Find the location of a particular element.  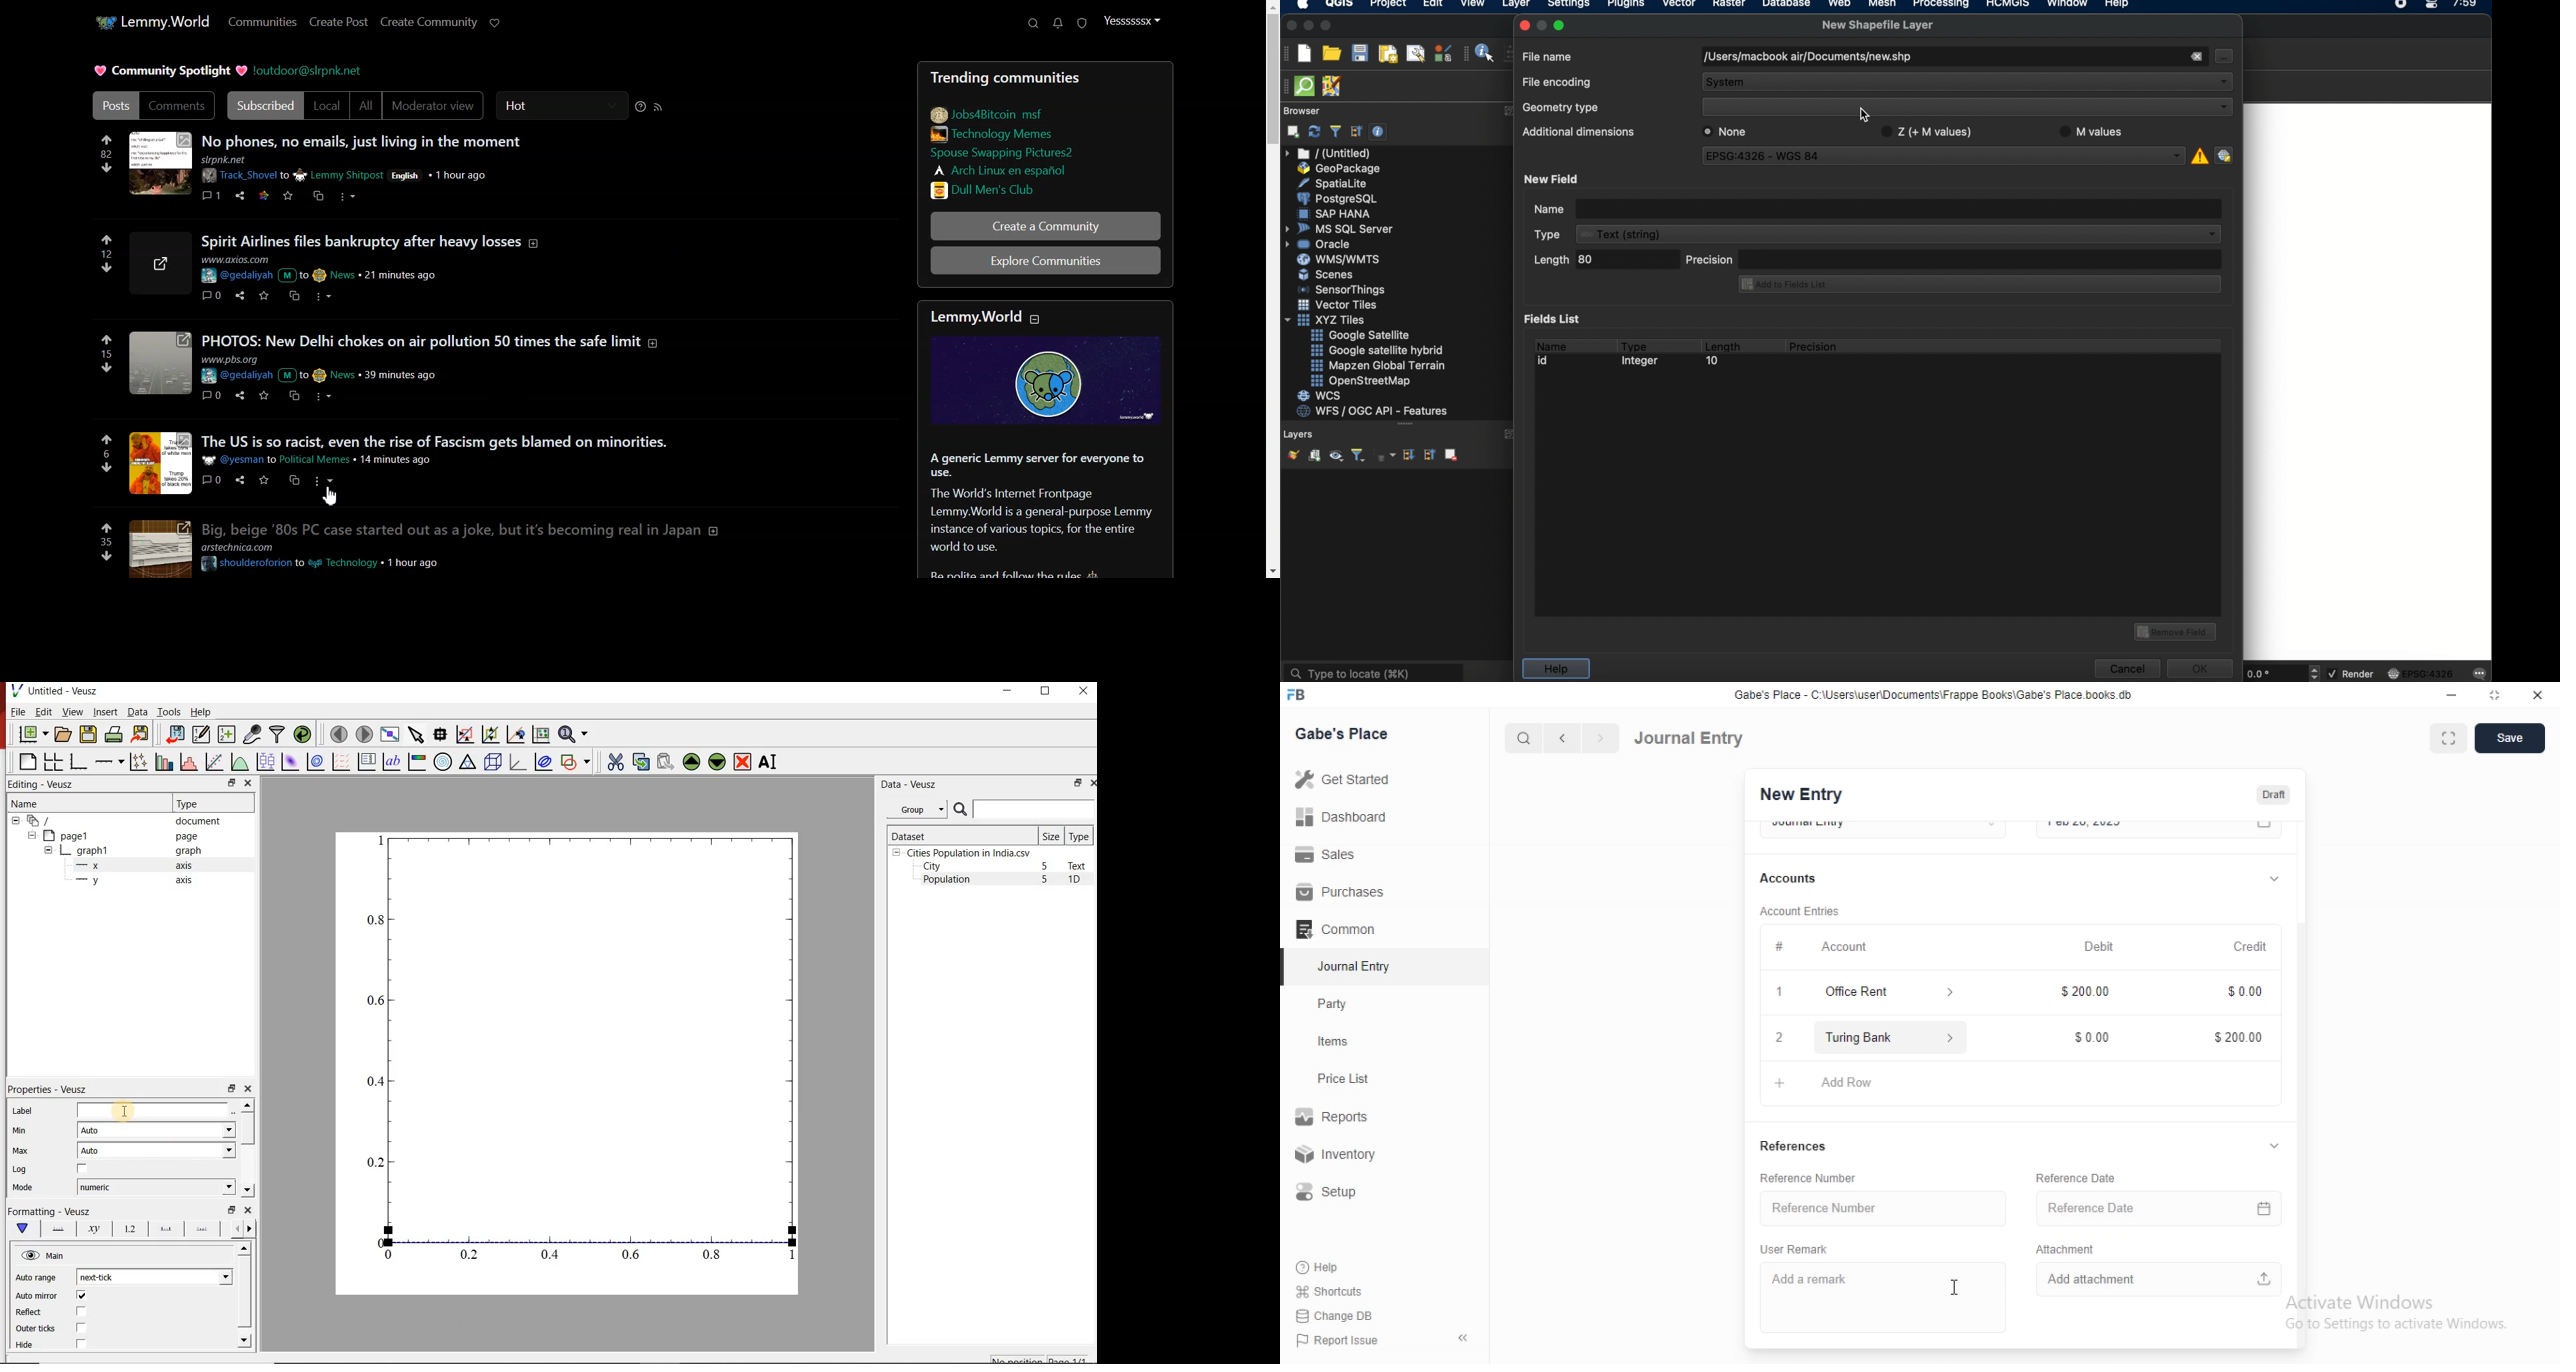

vector is located at coordinates (1680, 5).